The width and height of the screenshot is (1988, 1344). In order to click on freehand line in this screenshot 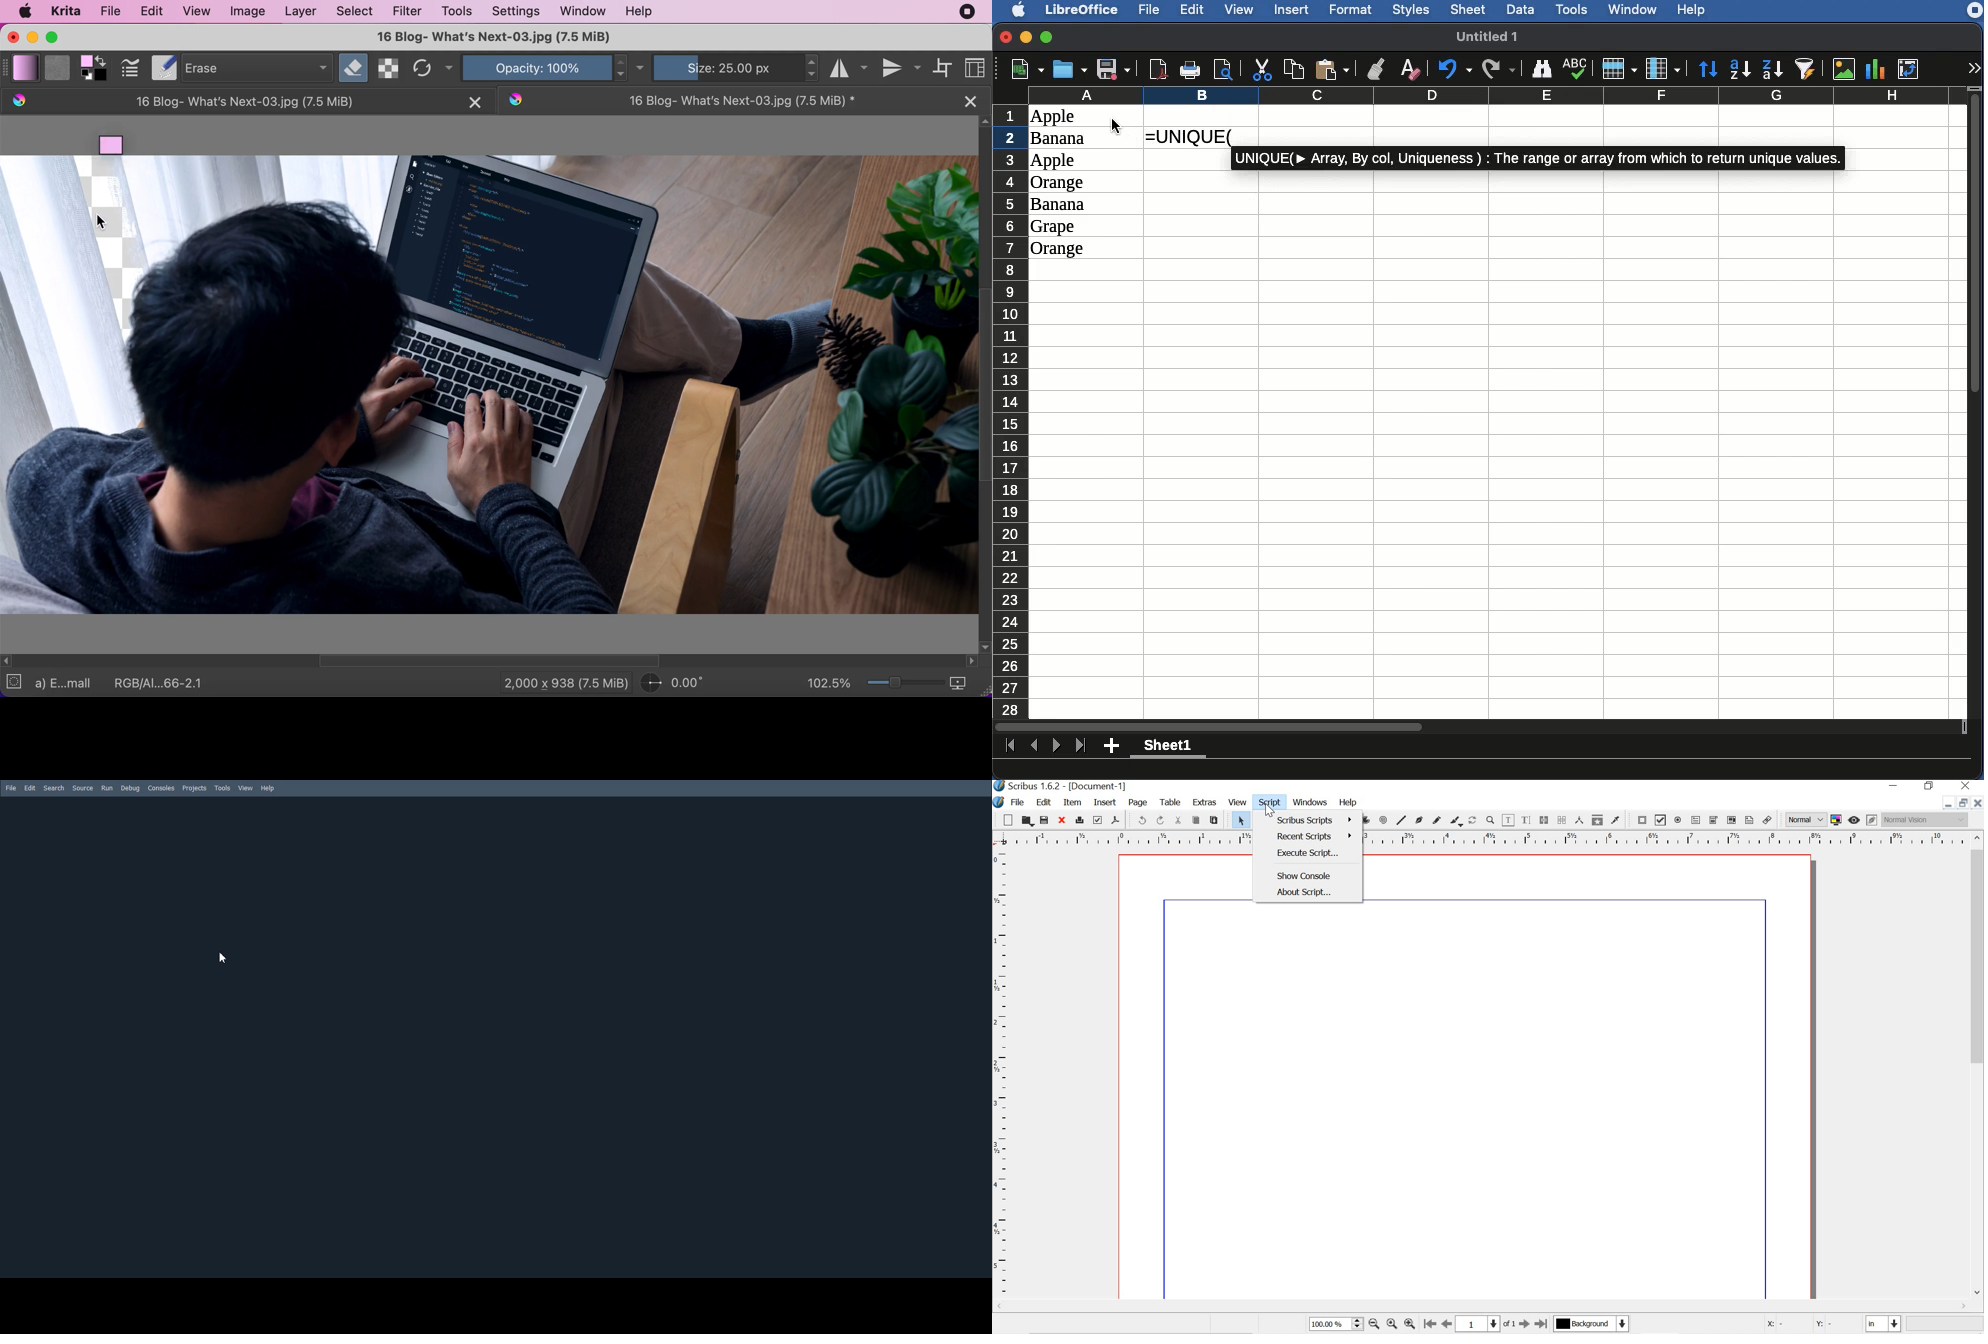, I will do `click(1436, 820)`.